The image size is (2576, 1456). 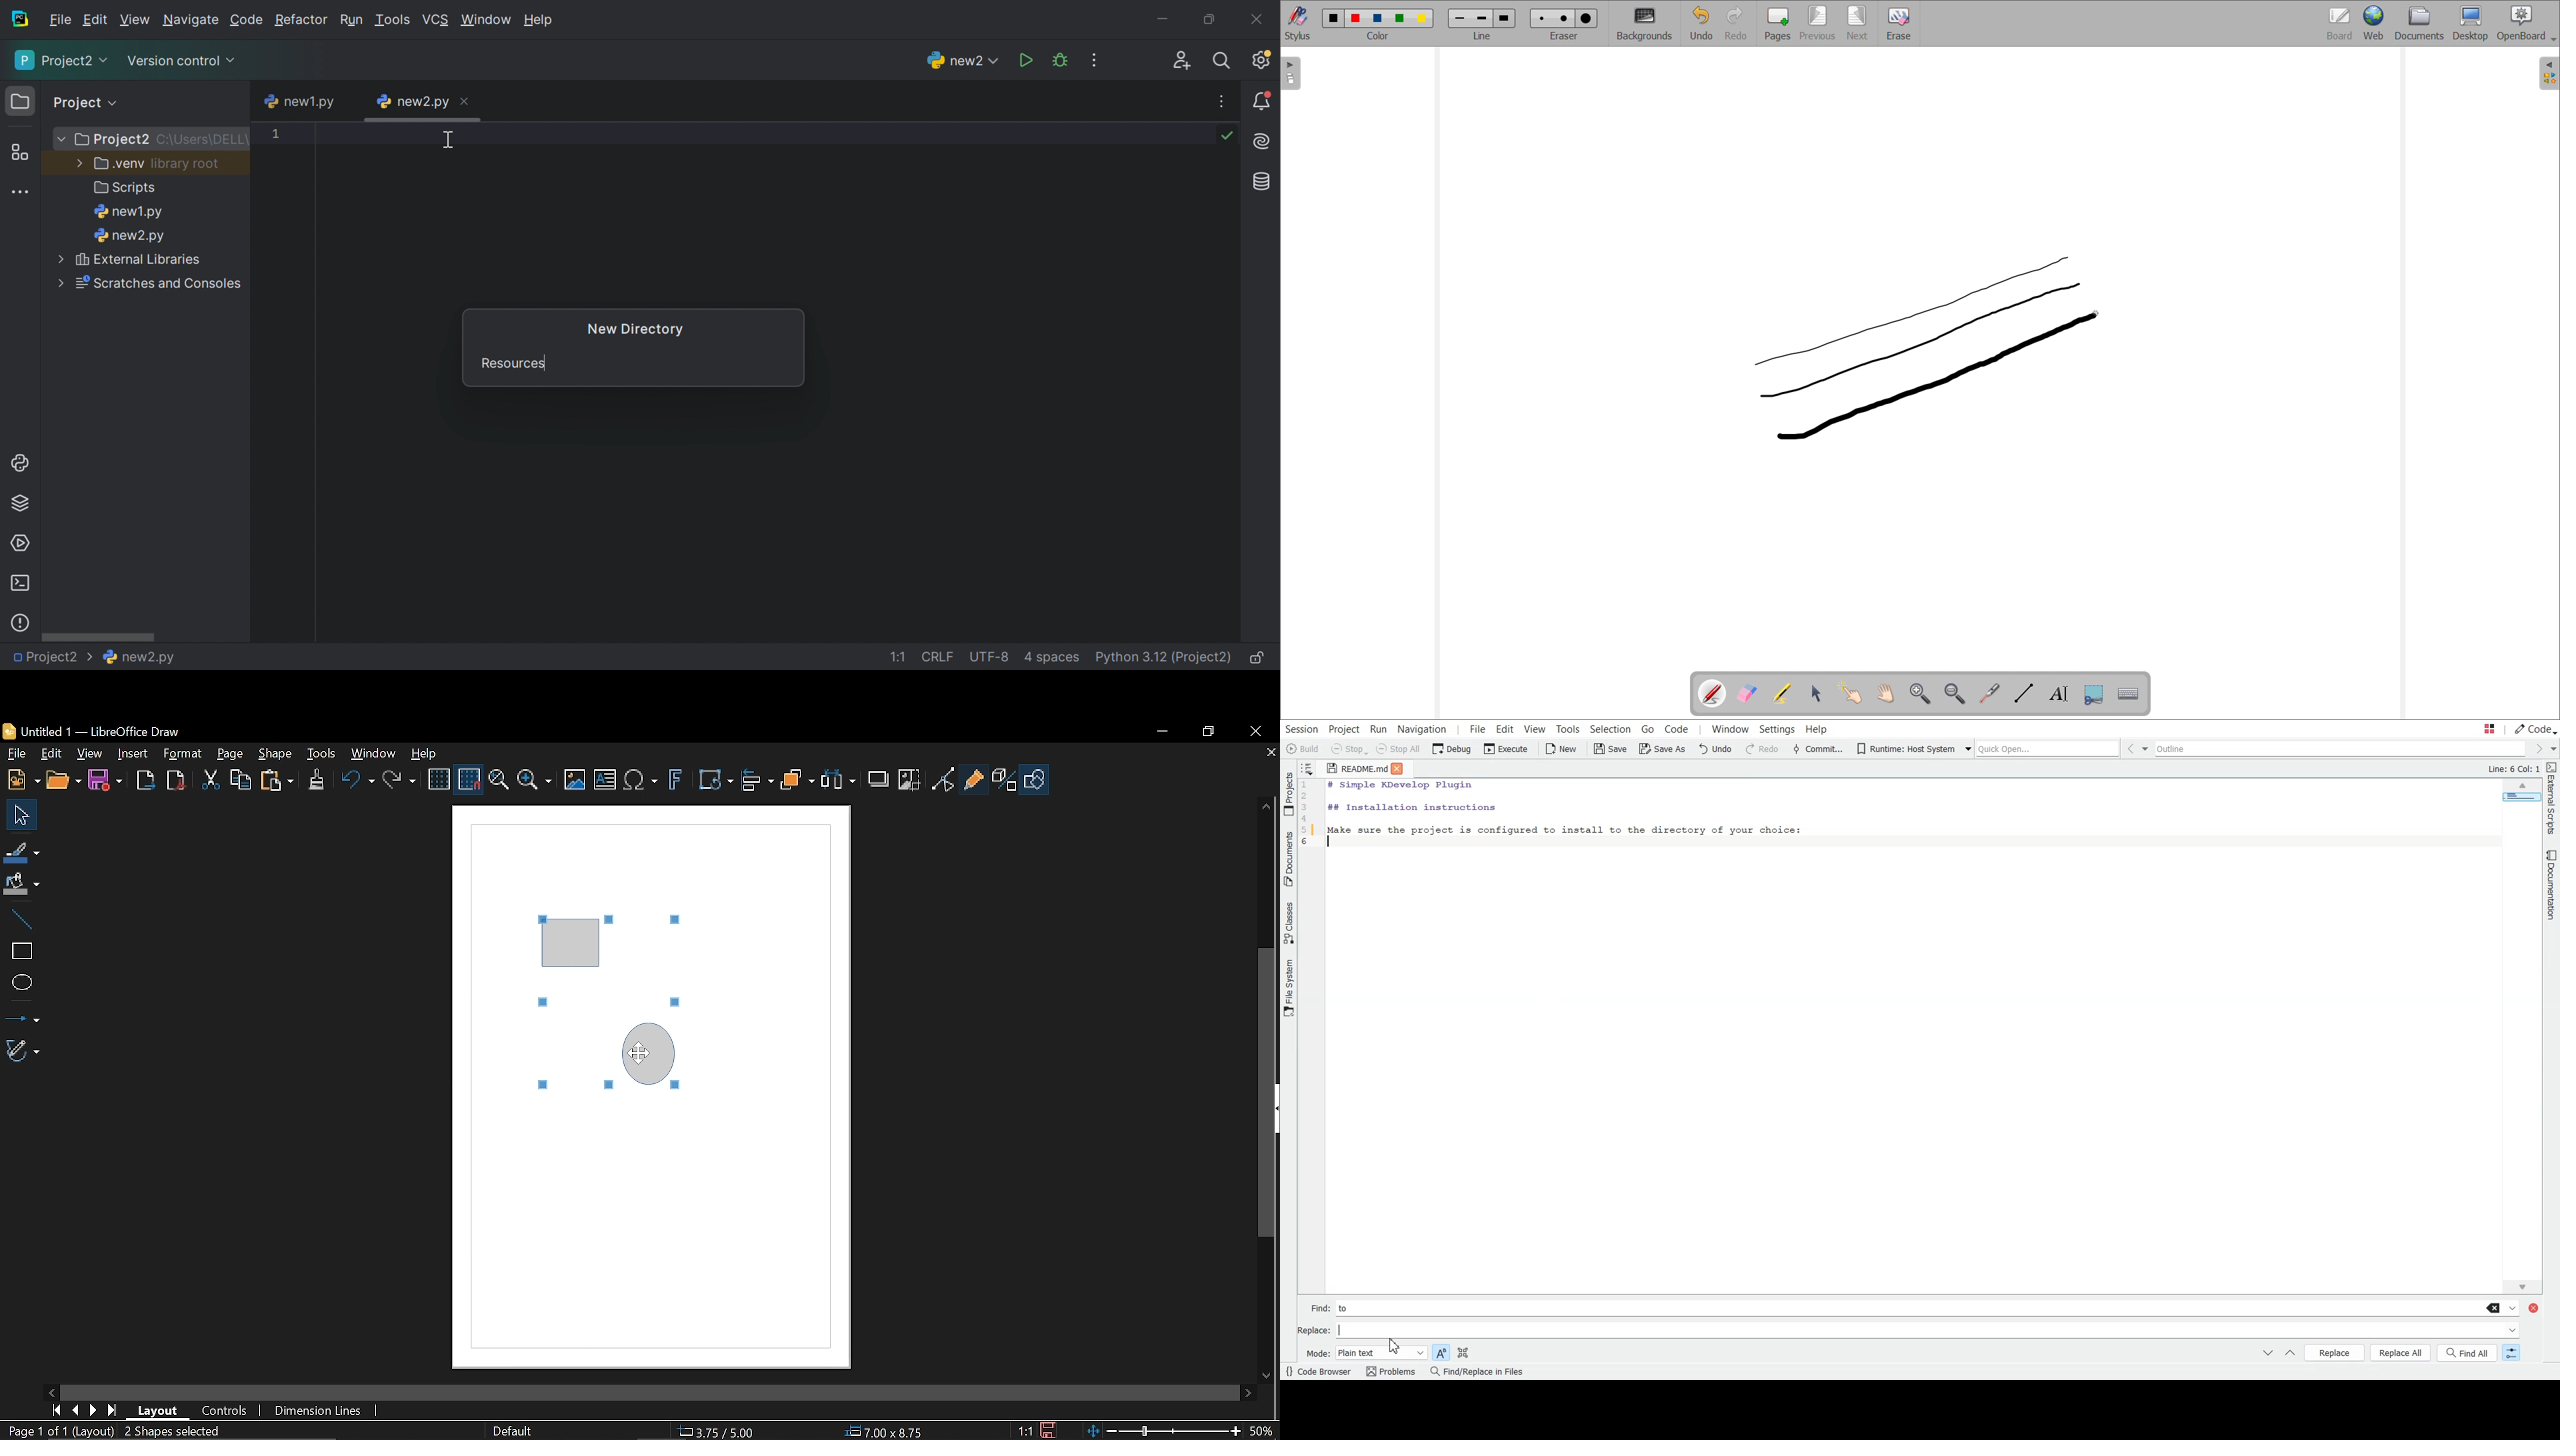 I want to click on Mark objects, so click(x=164, y=1432).